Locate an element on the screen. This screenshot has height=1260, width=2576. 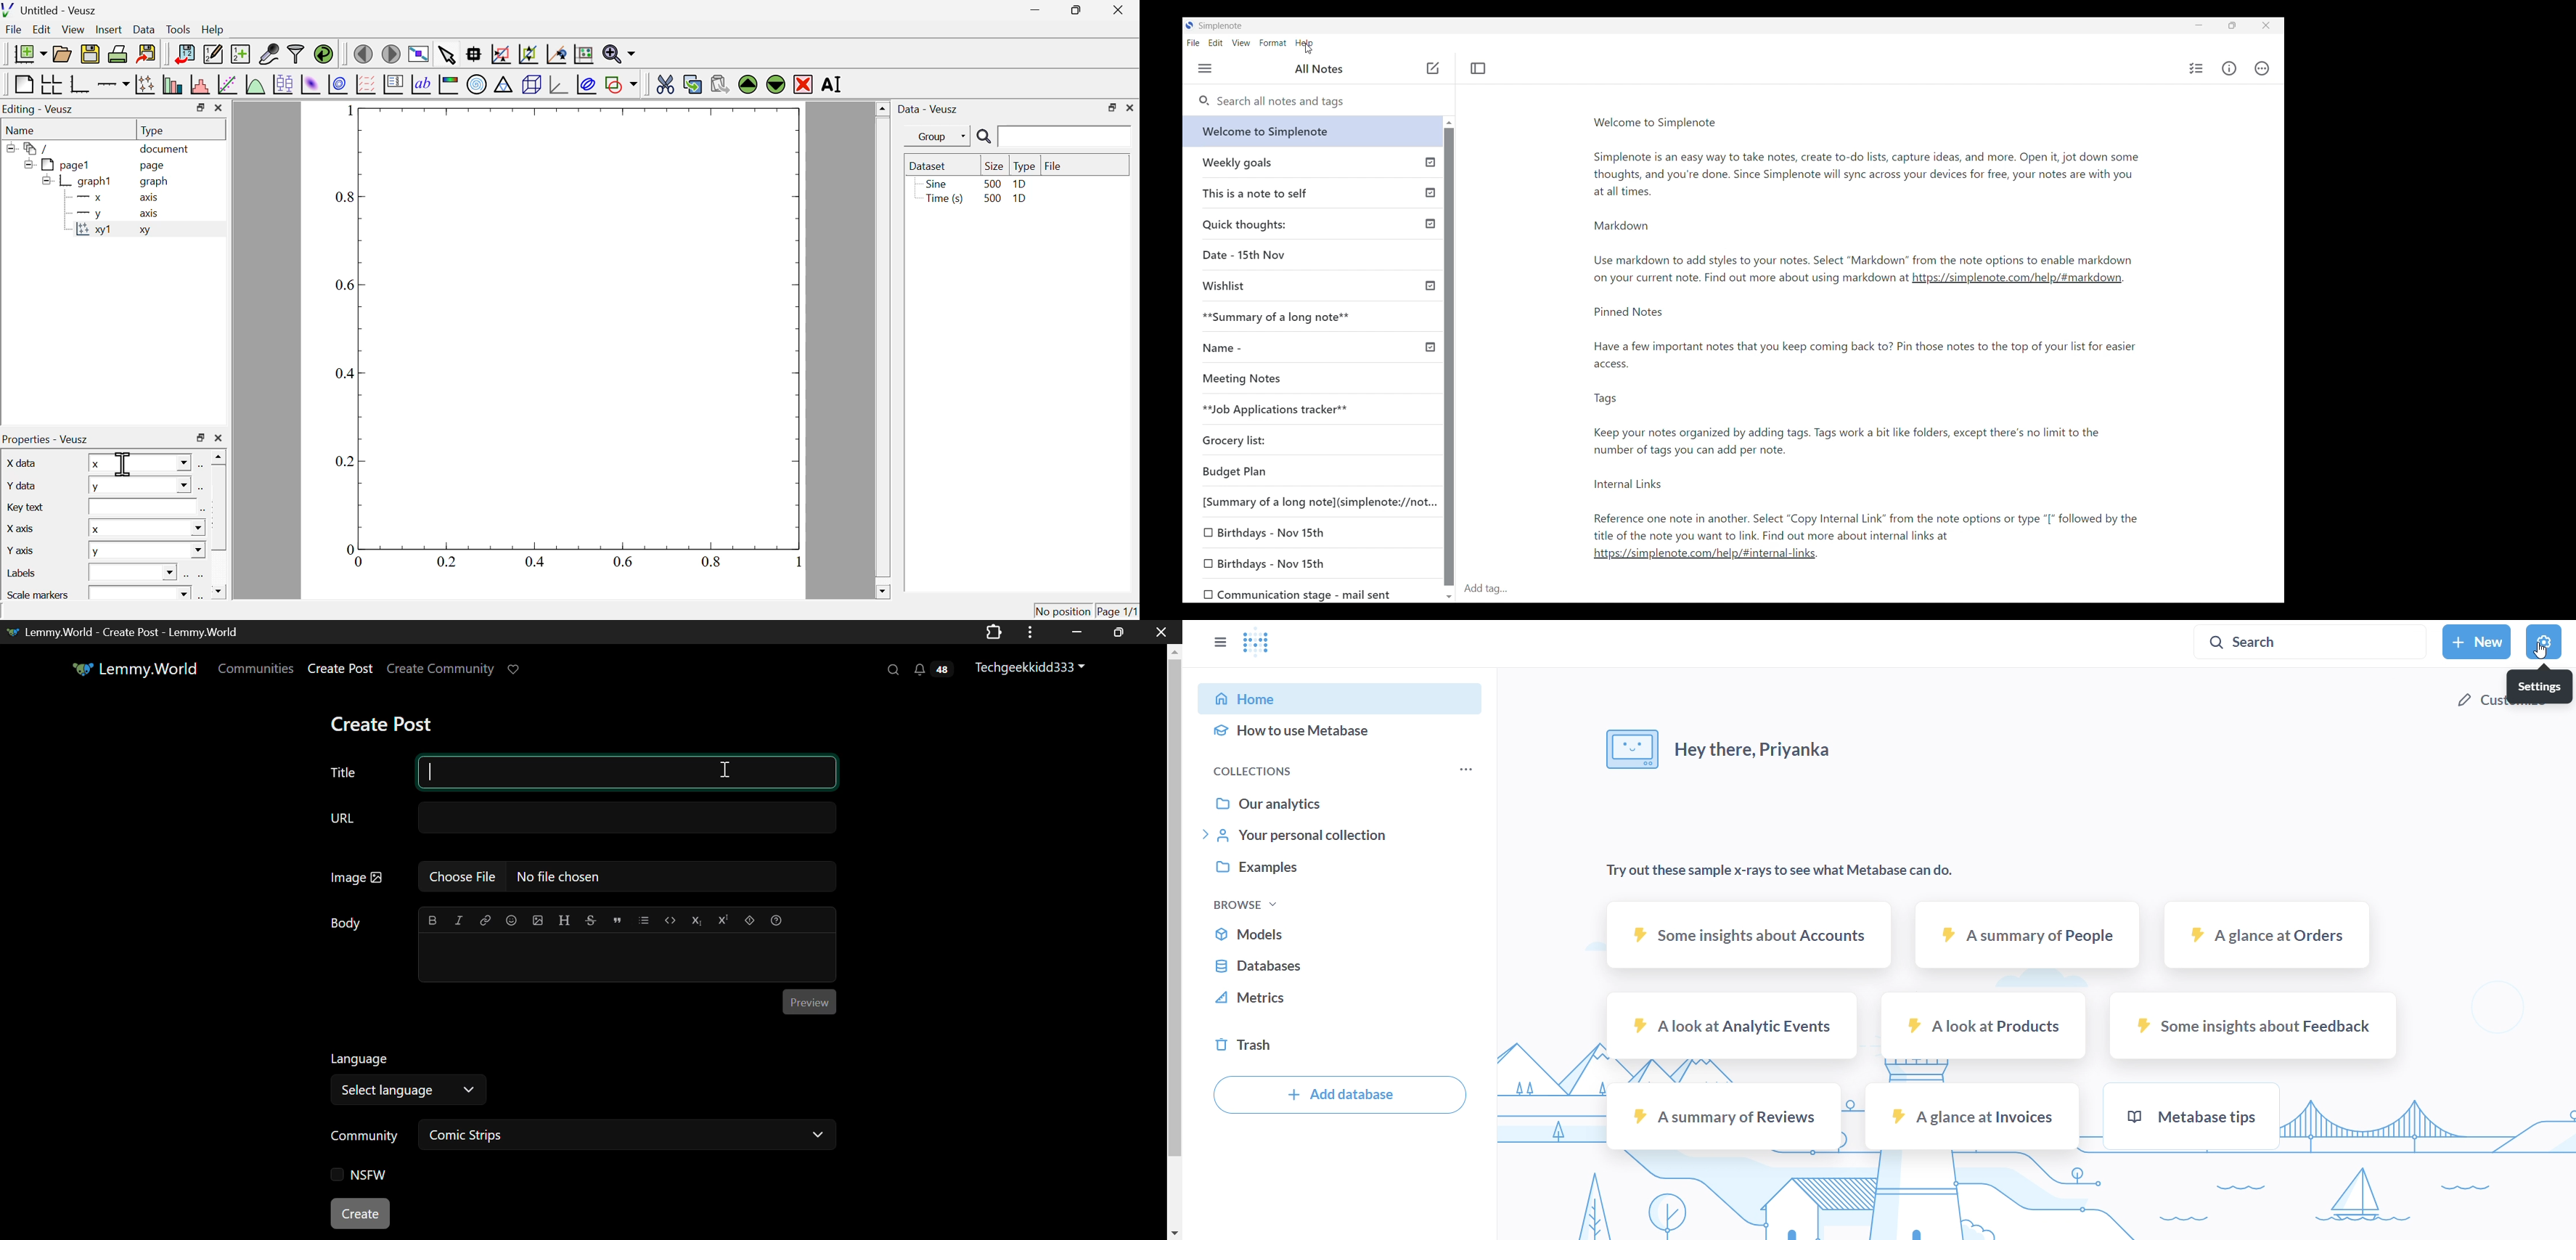
Software logo is located at coordinates (1189, 26).